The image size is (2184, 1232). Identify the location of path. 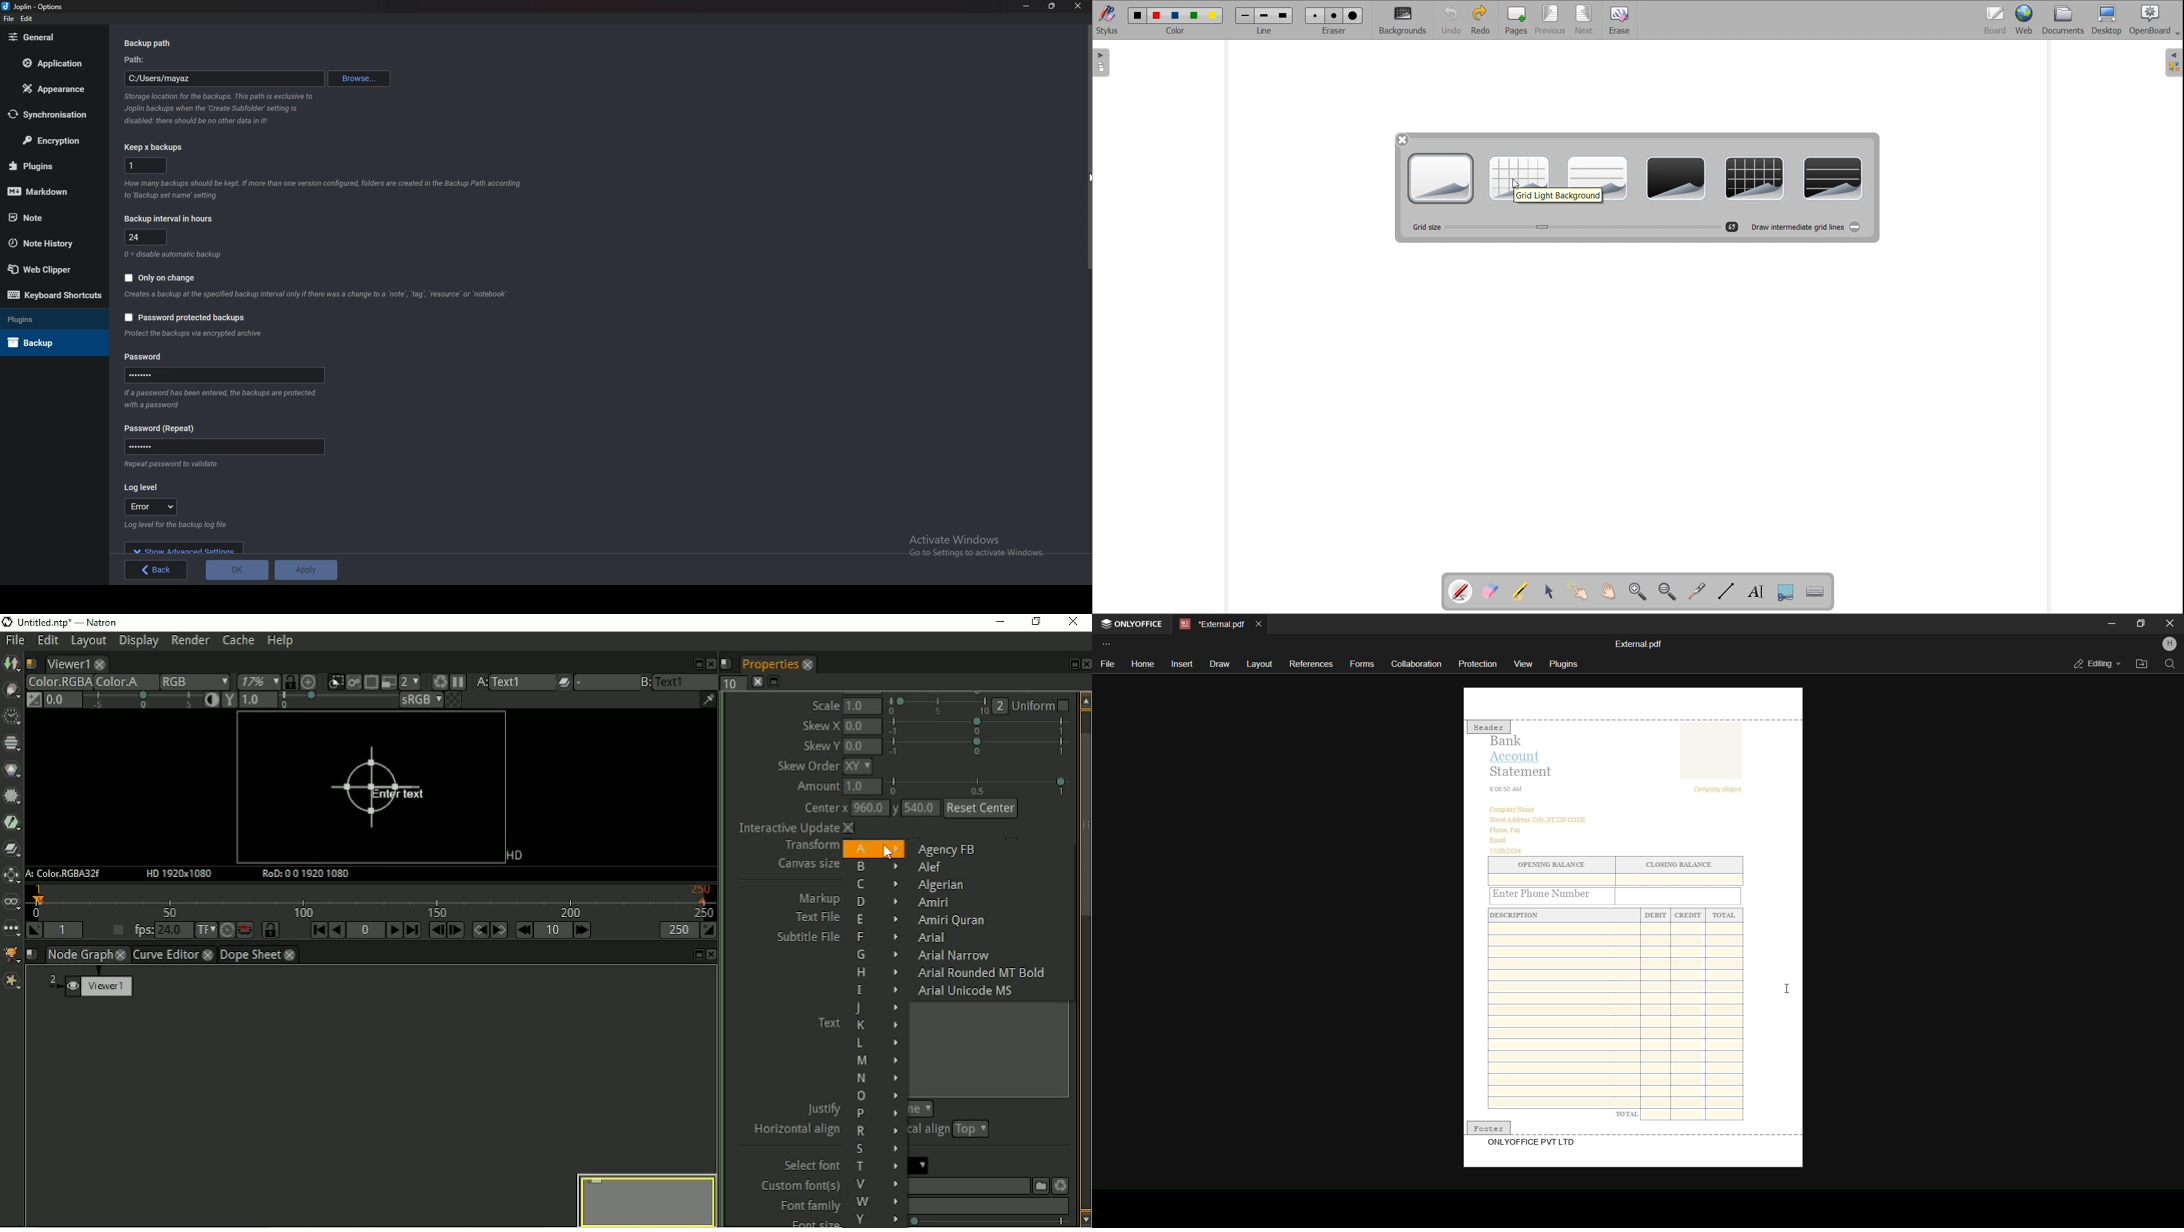
(140, 61).